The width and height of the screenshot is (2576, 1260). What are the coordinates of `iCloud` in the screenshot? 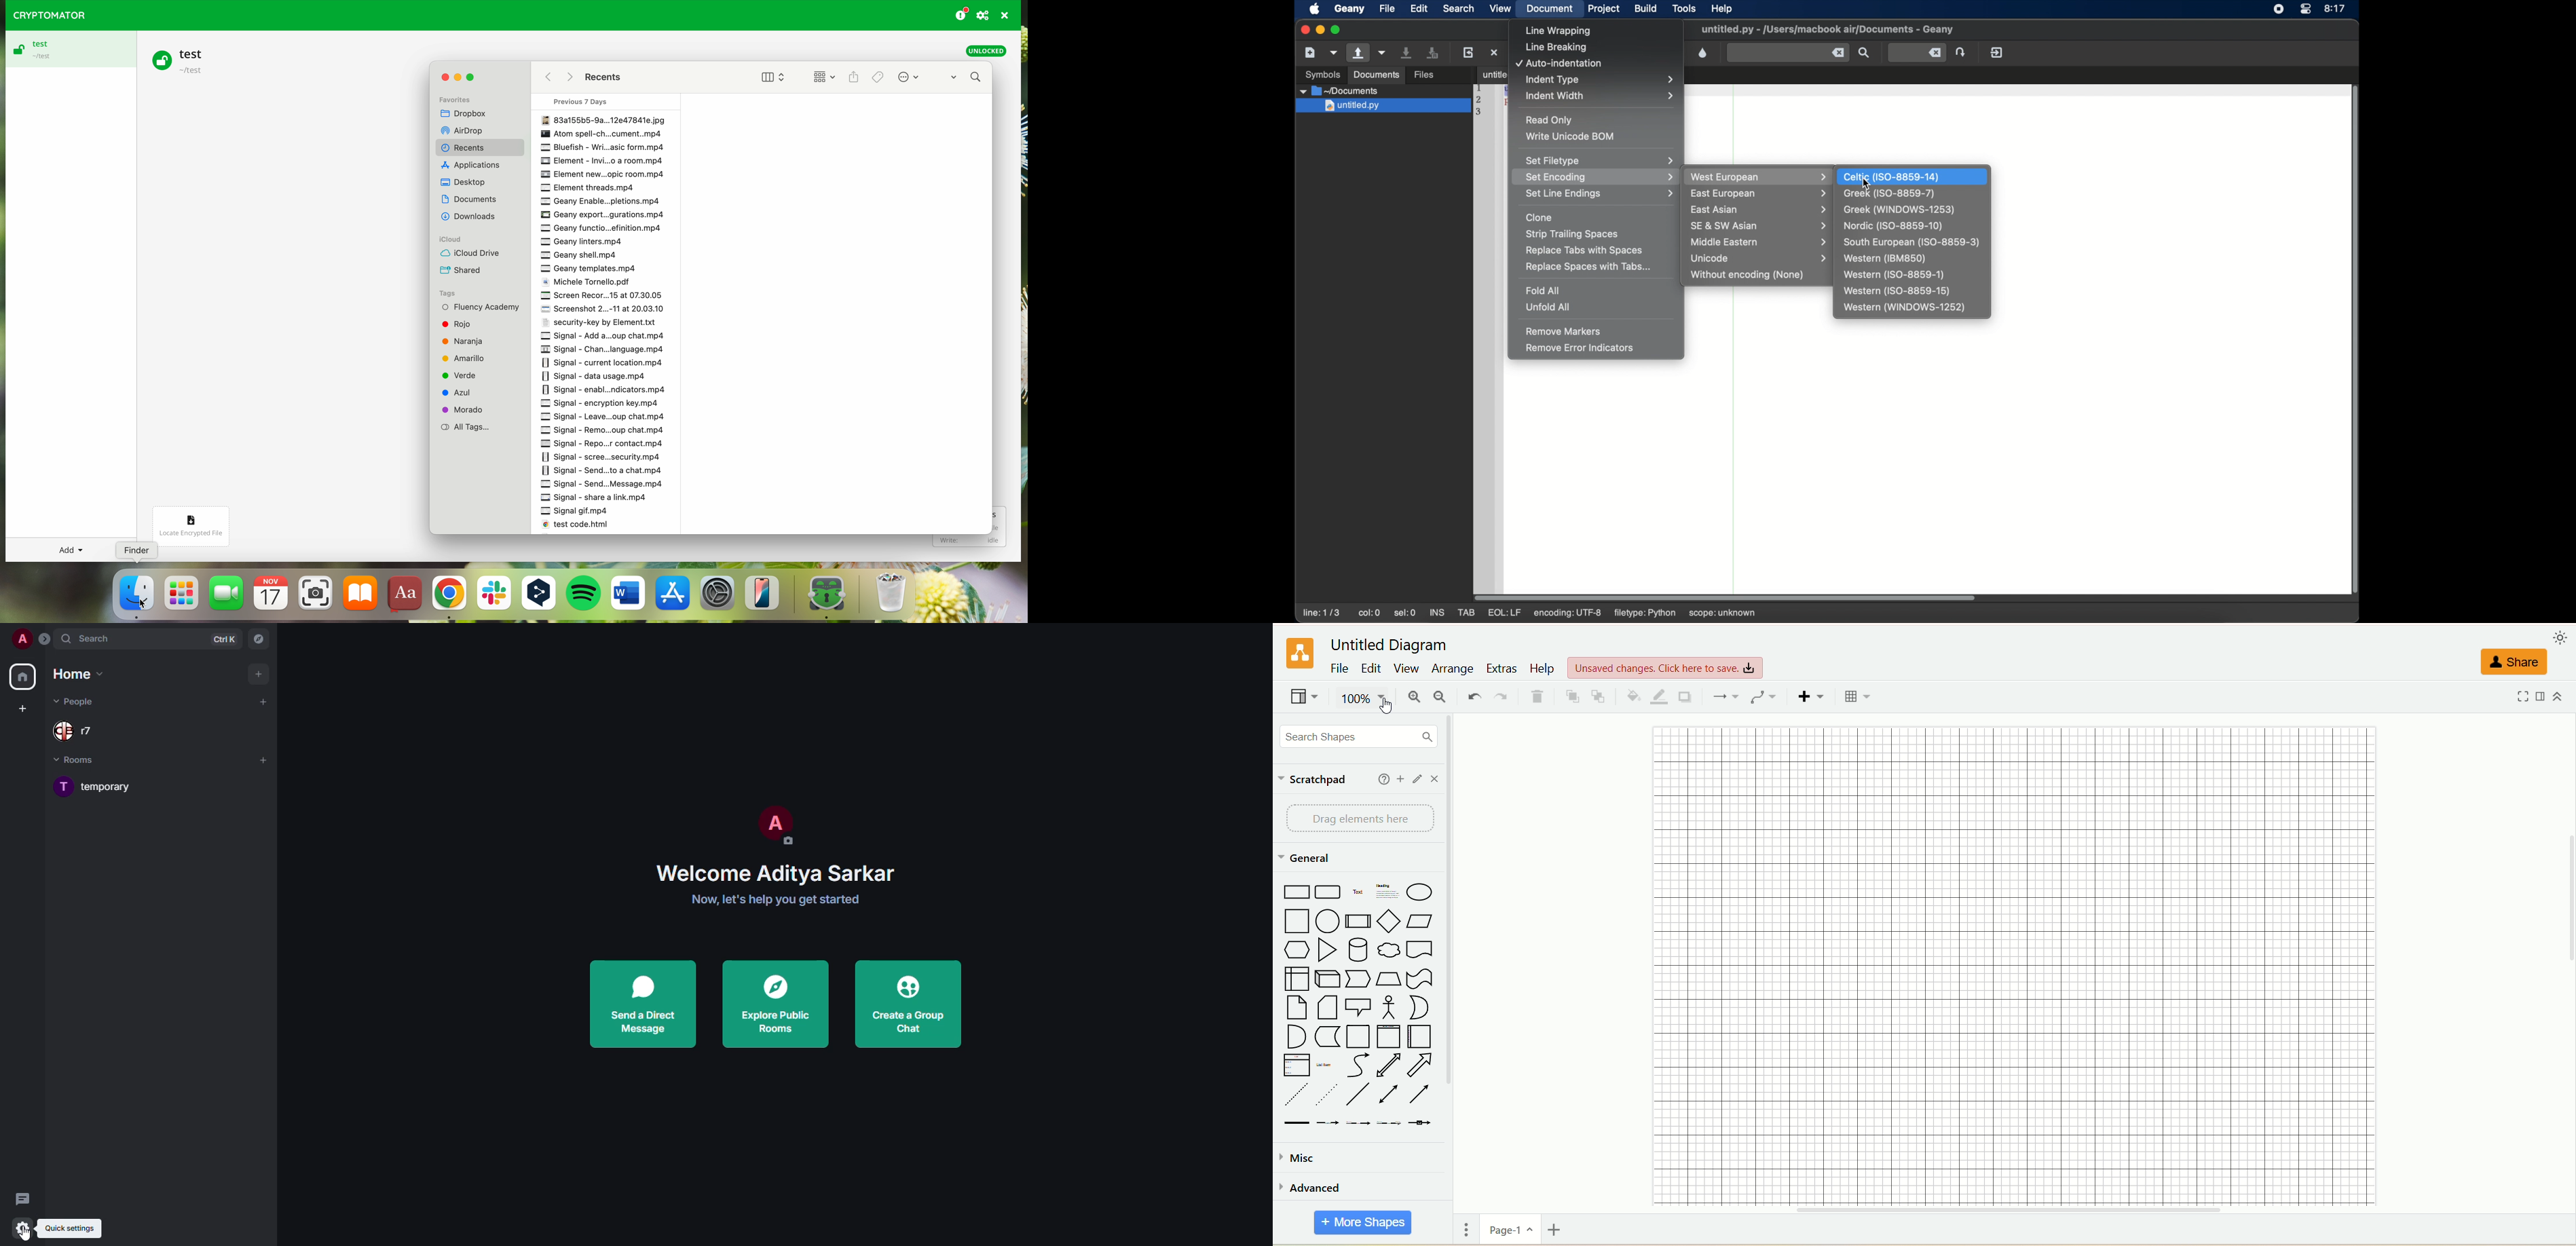 It's located at (454, 239).